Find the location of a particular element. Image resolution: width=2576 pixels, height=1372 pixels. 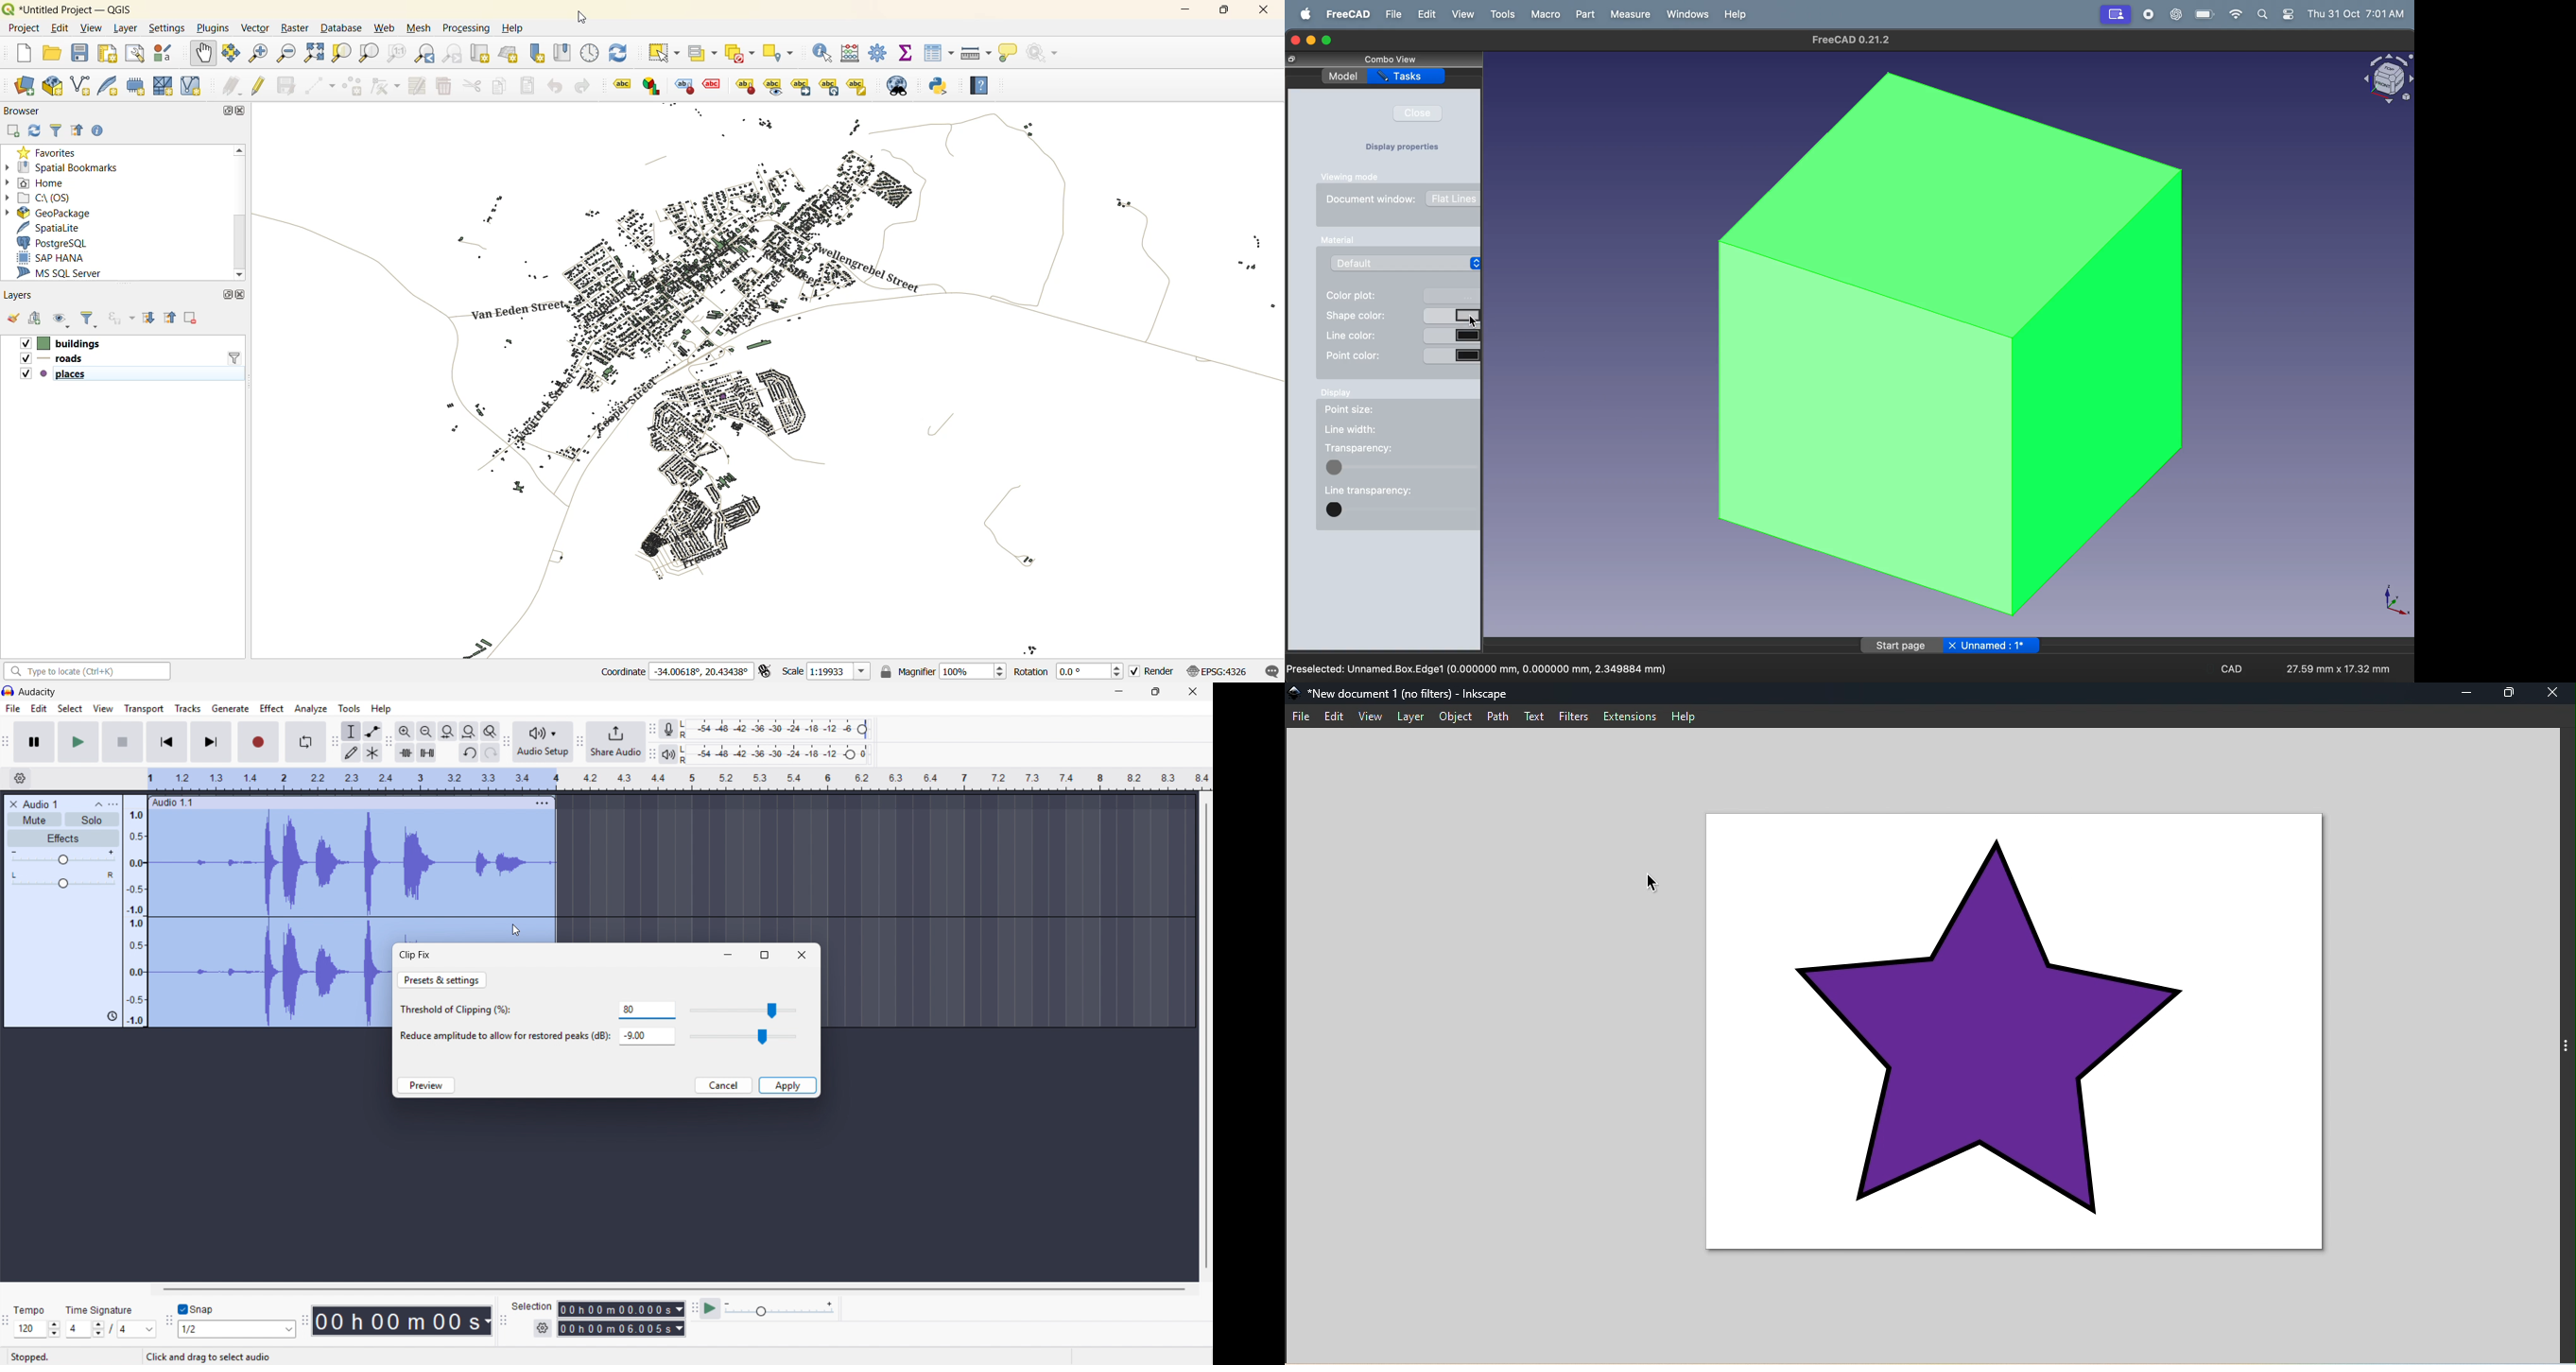

toogle is located at coordinates (1401, 466).